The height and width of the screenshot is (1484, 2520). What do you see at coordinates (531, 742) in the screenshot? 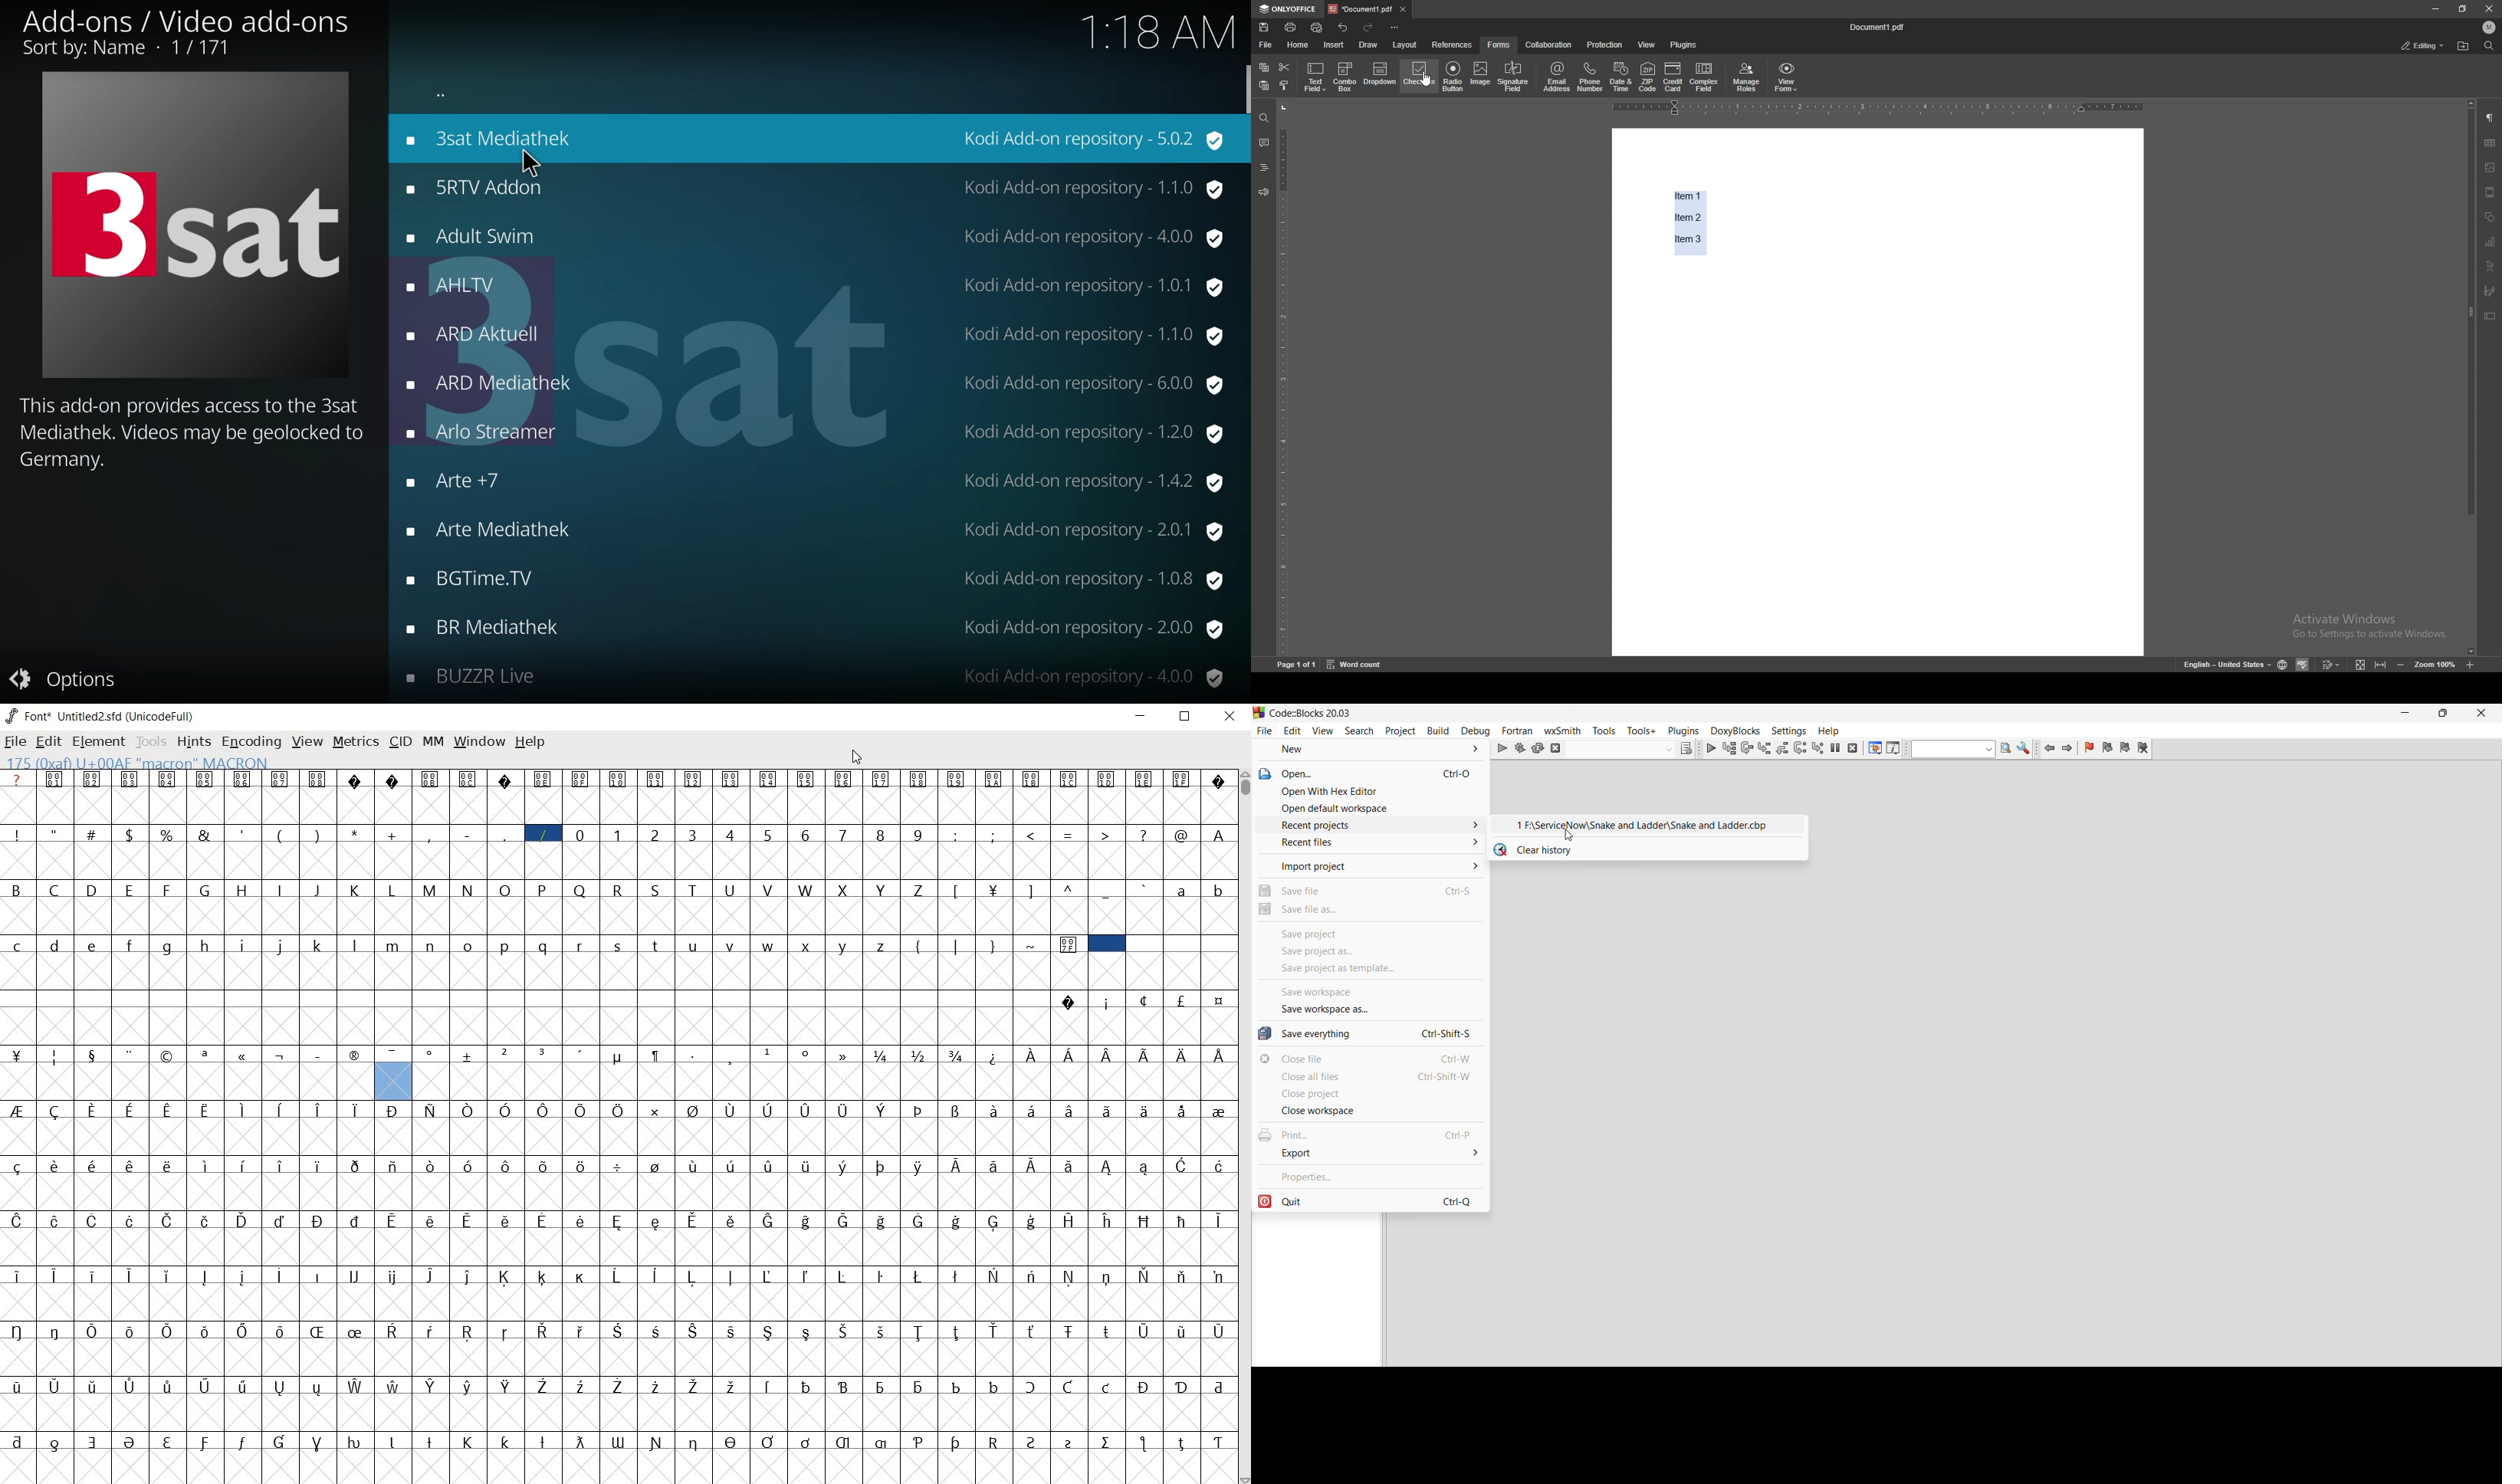
I see `Help` at bounding box center [531, 742].